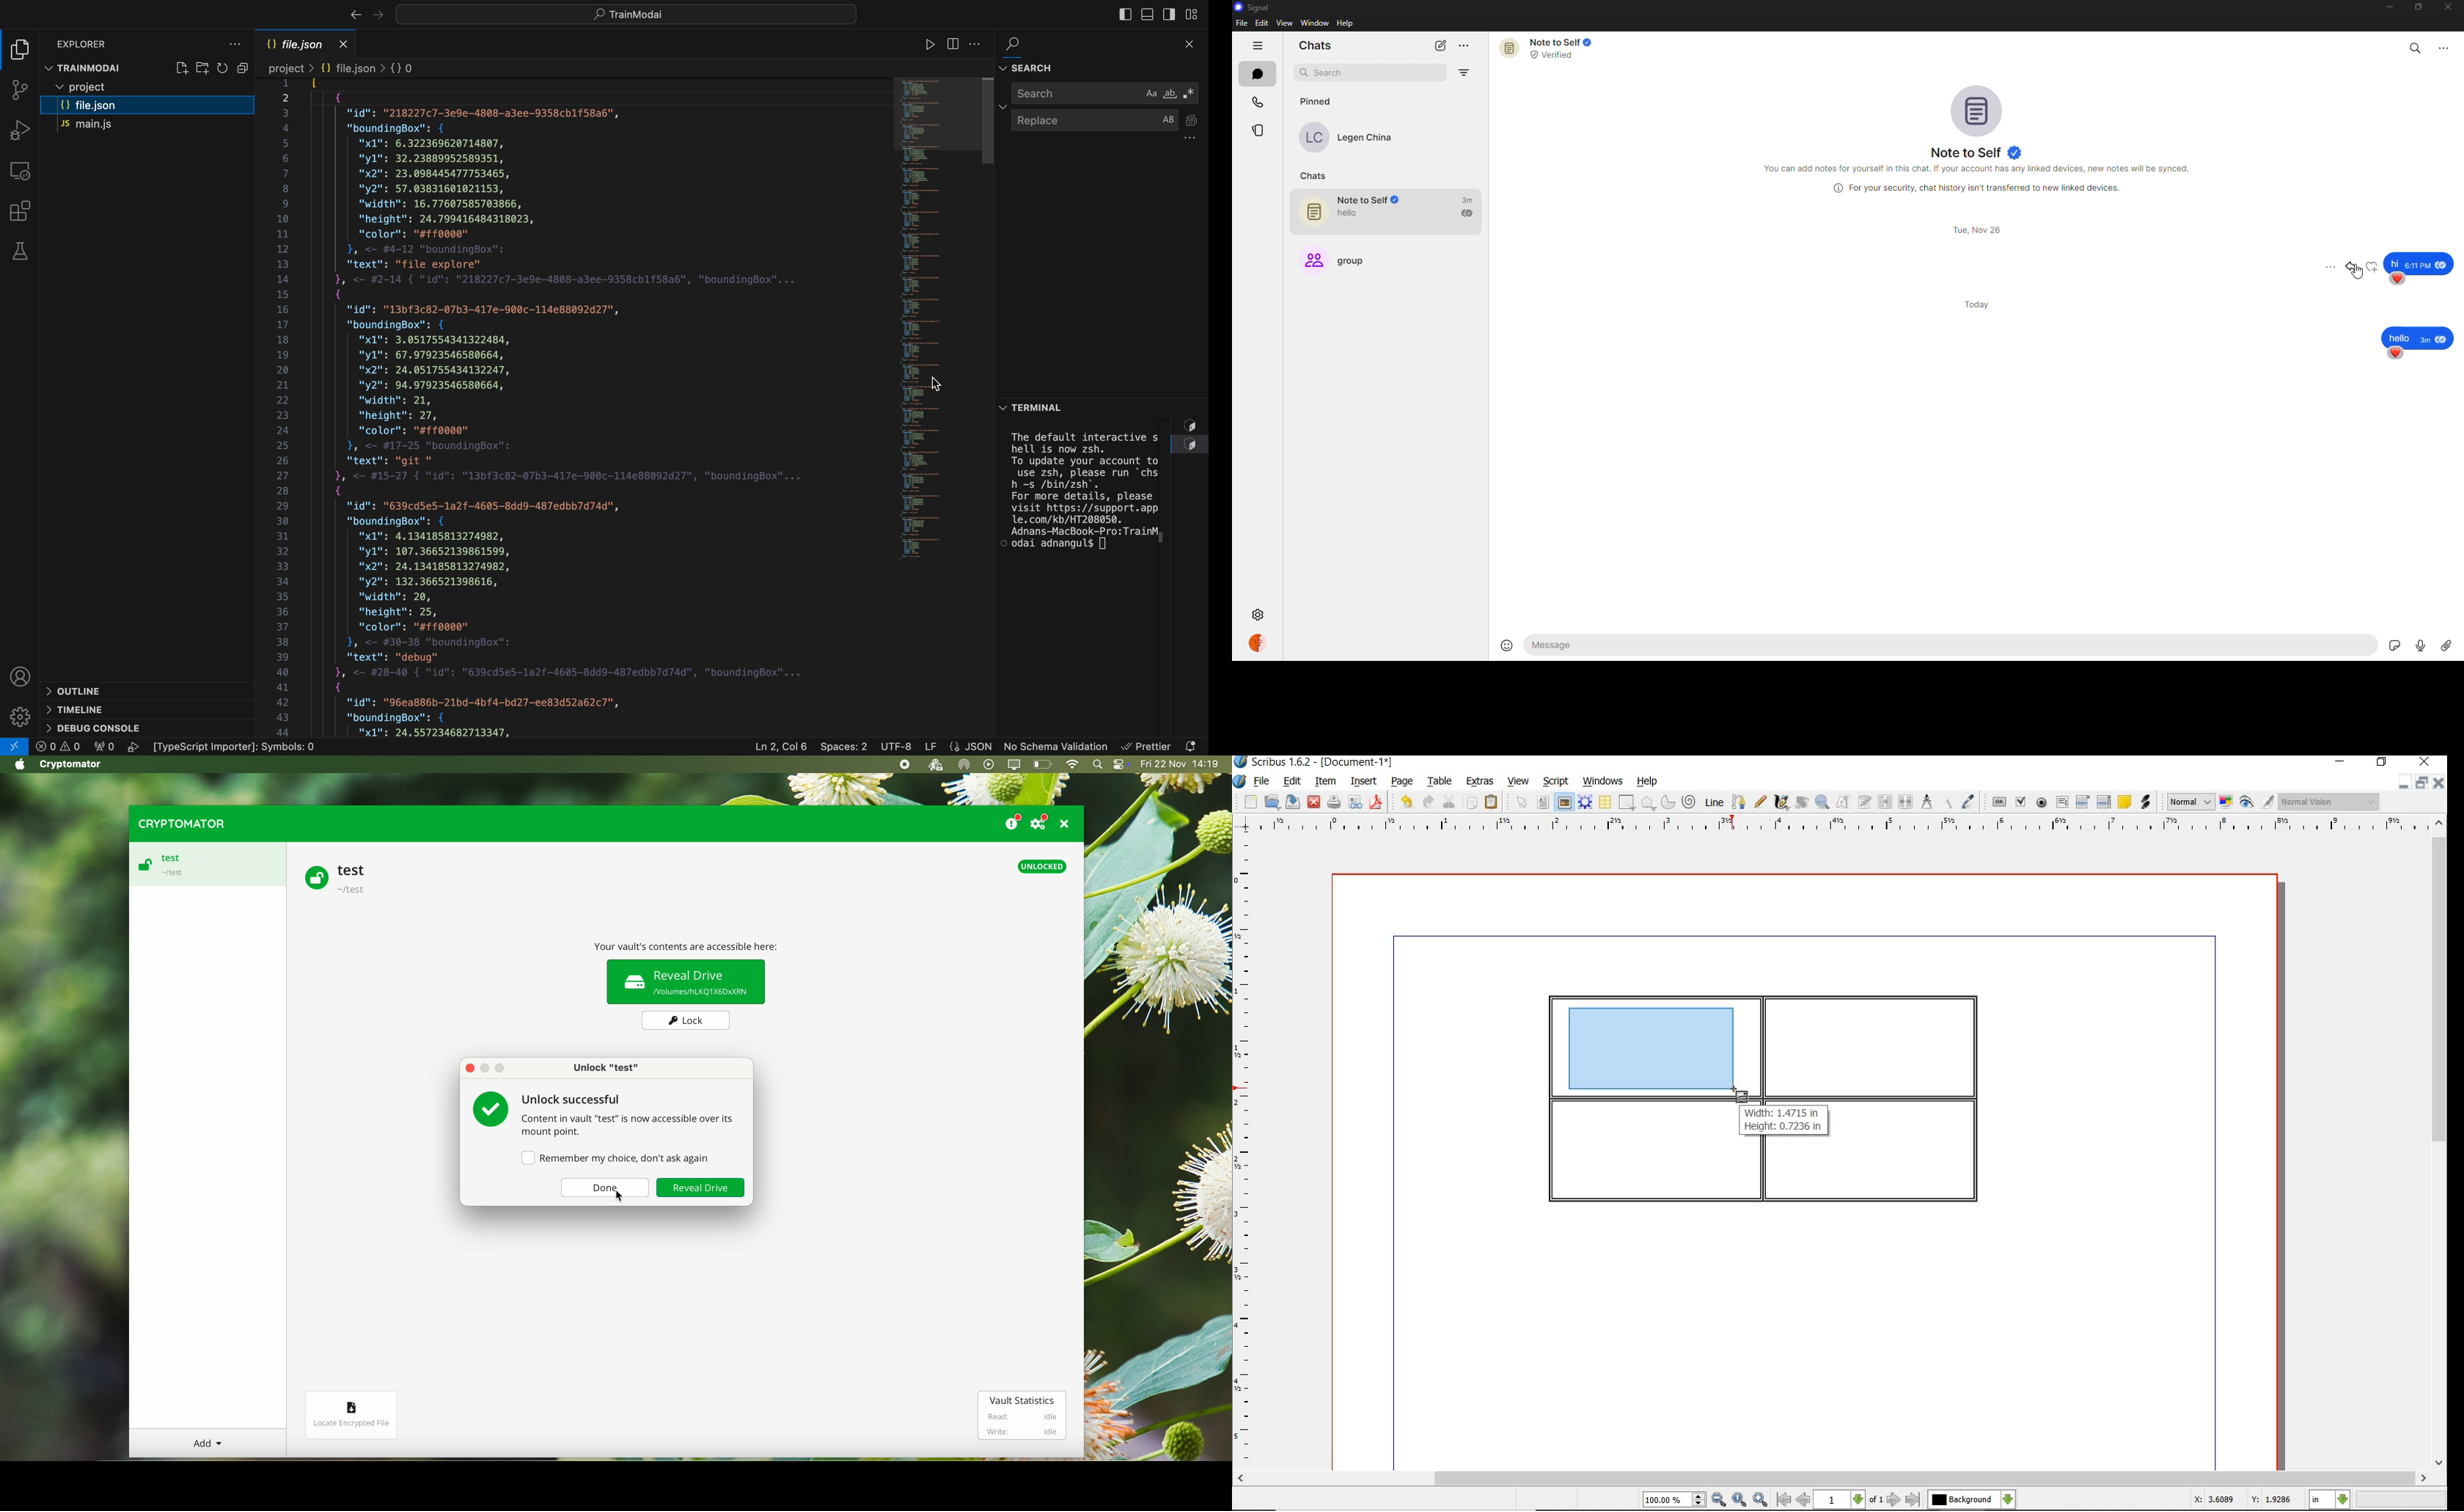 The height and width of the screenshot is (1512, 2464). What do you see at coordinates (1016, 1417) in the screenshot?
I see `Read: idle` at bounding box center [1016, 1417].